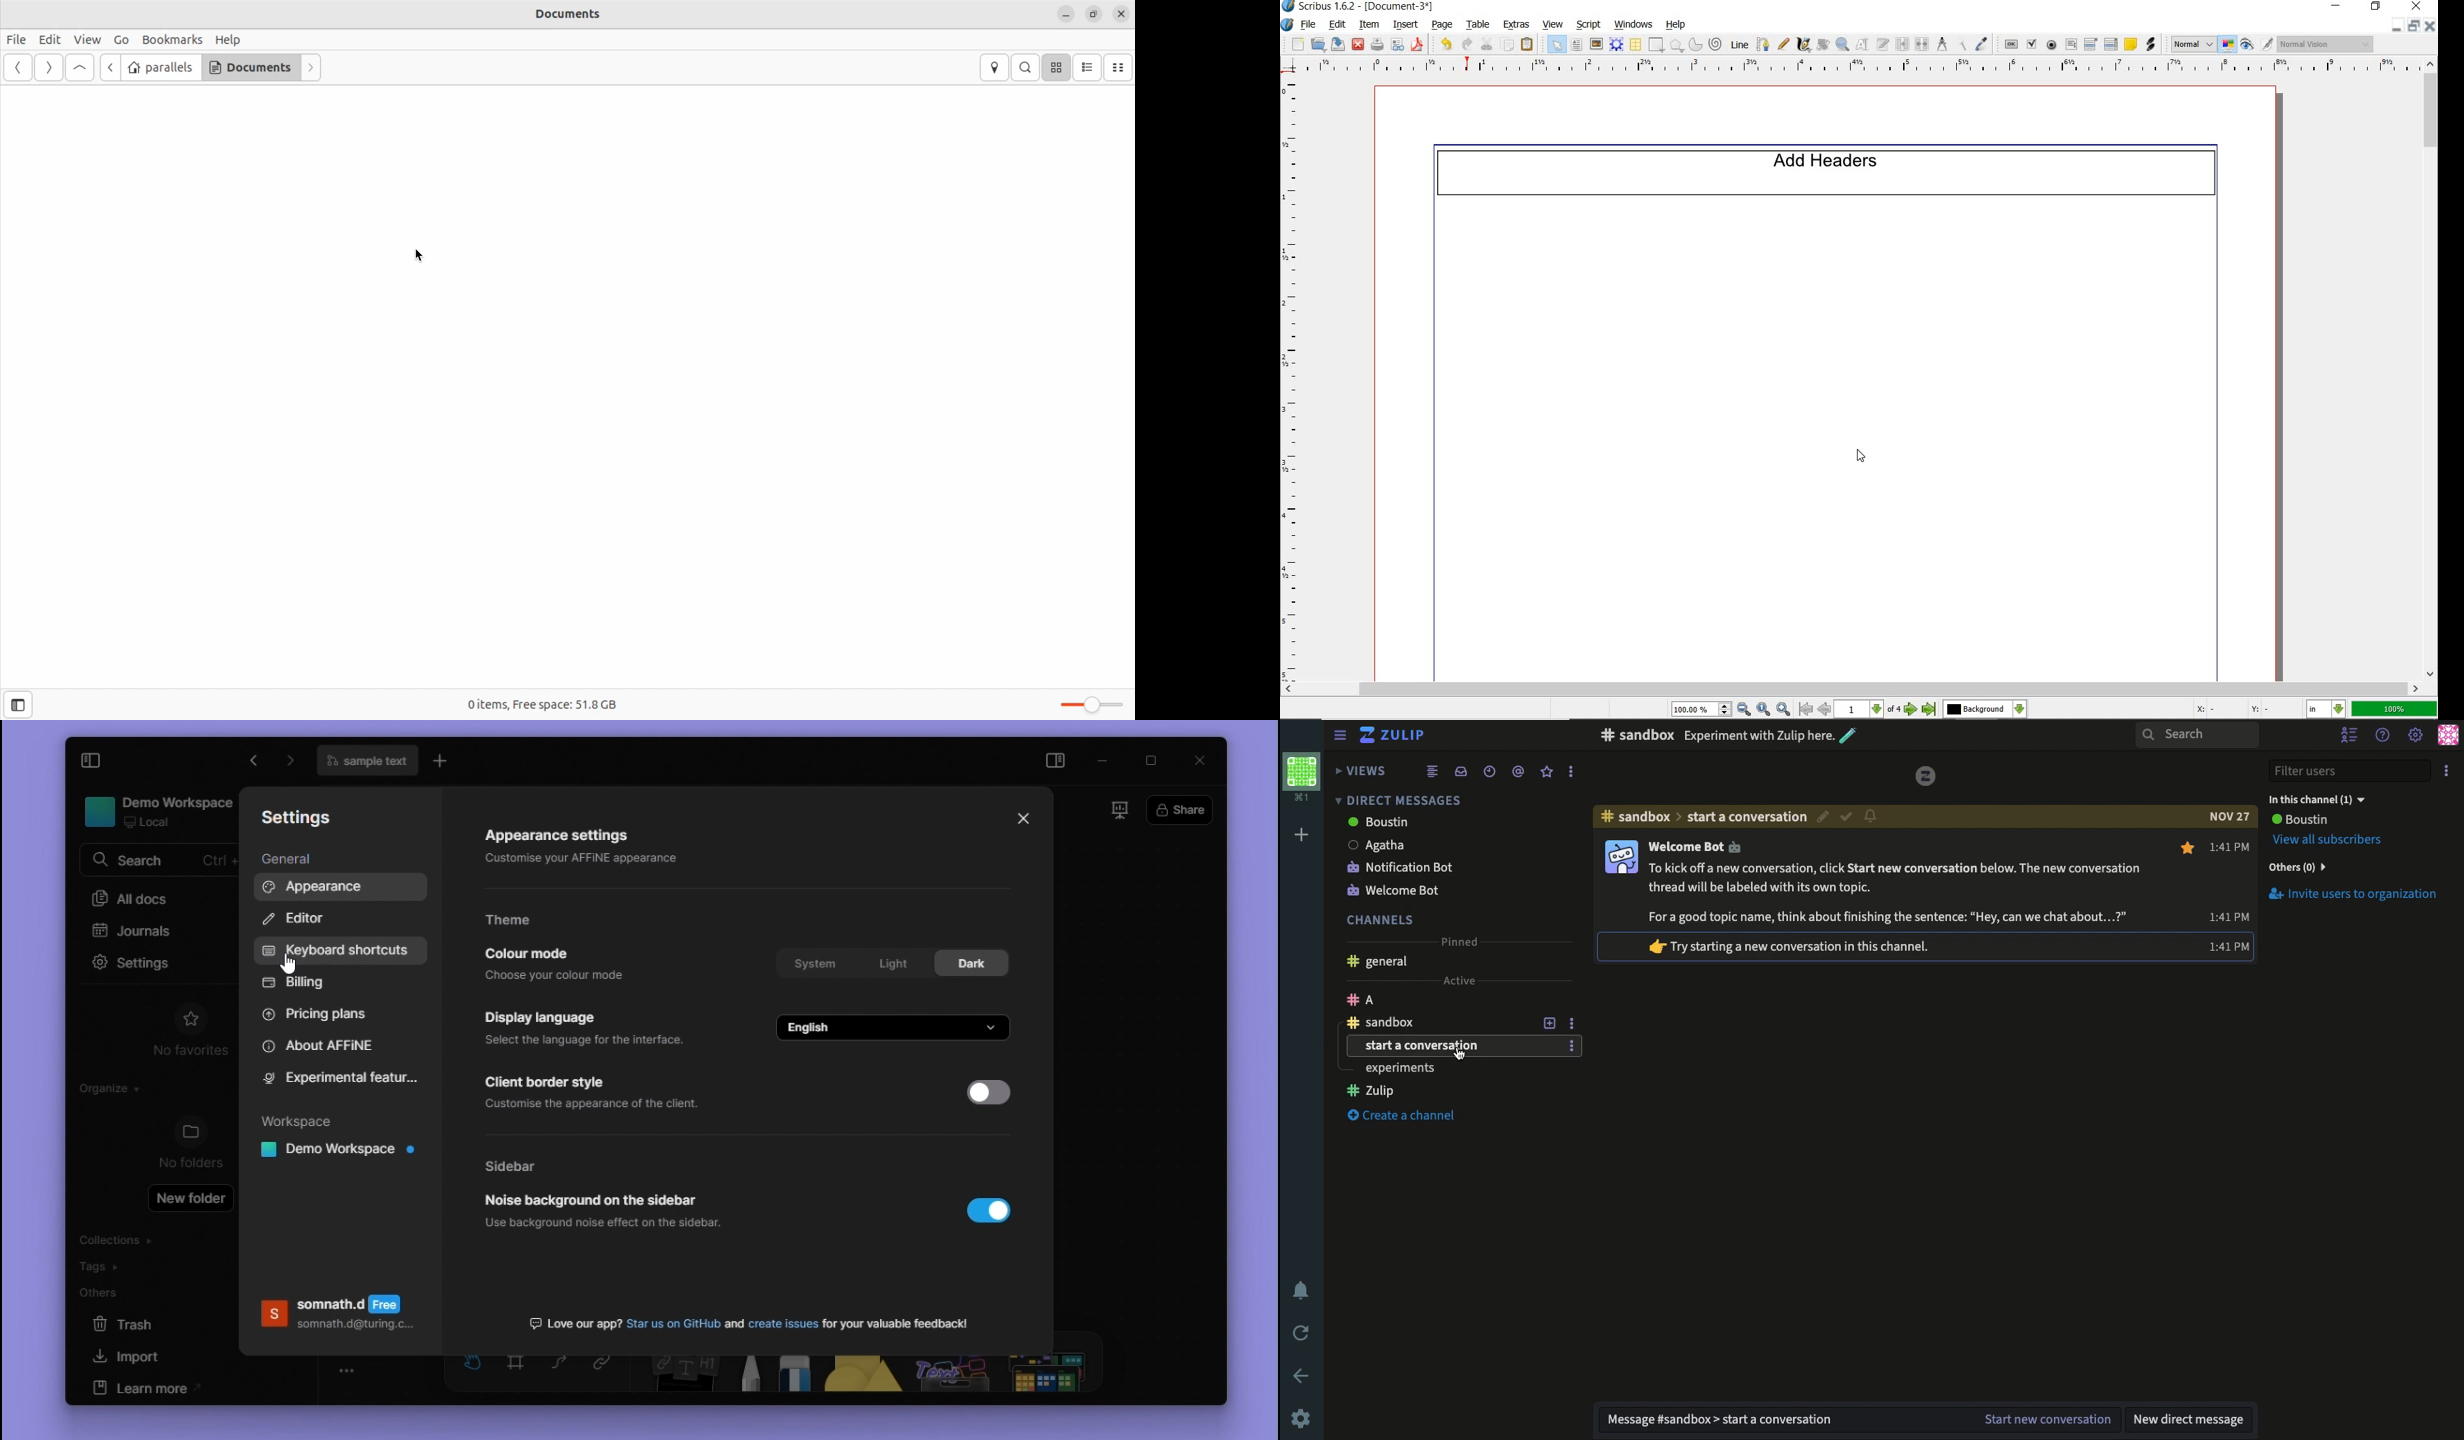 This screenshot has height=1456, width=2464. I want to click on calligraphic line, so click(1804, 46).